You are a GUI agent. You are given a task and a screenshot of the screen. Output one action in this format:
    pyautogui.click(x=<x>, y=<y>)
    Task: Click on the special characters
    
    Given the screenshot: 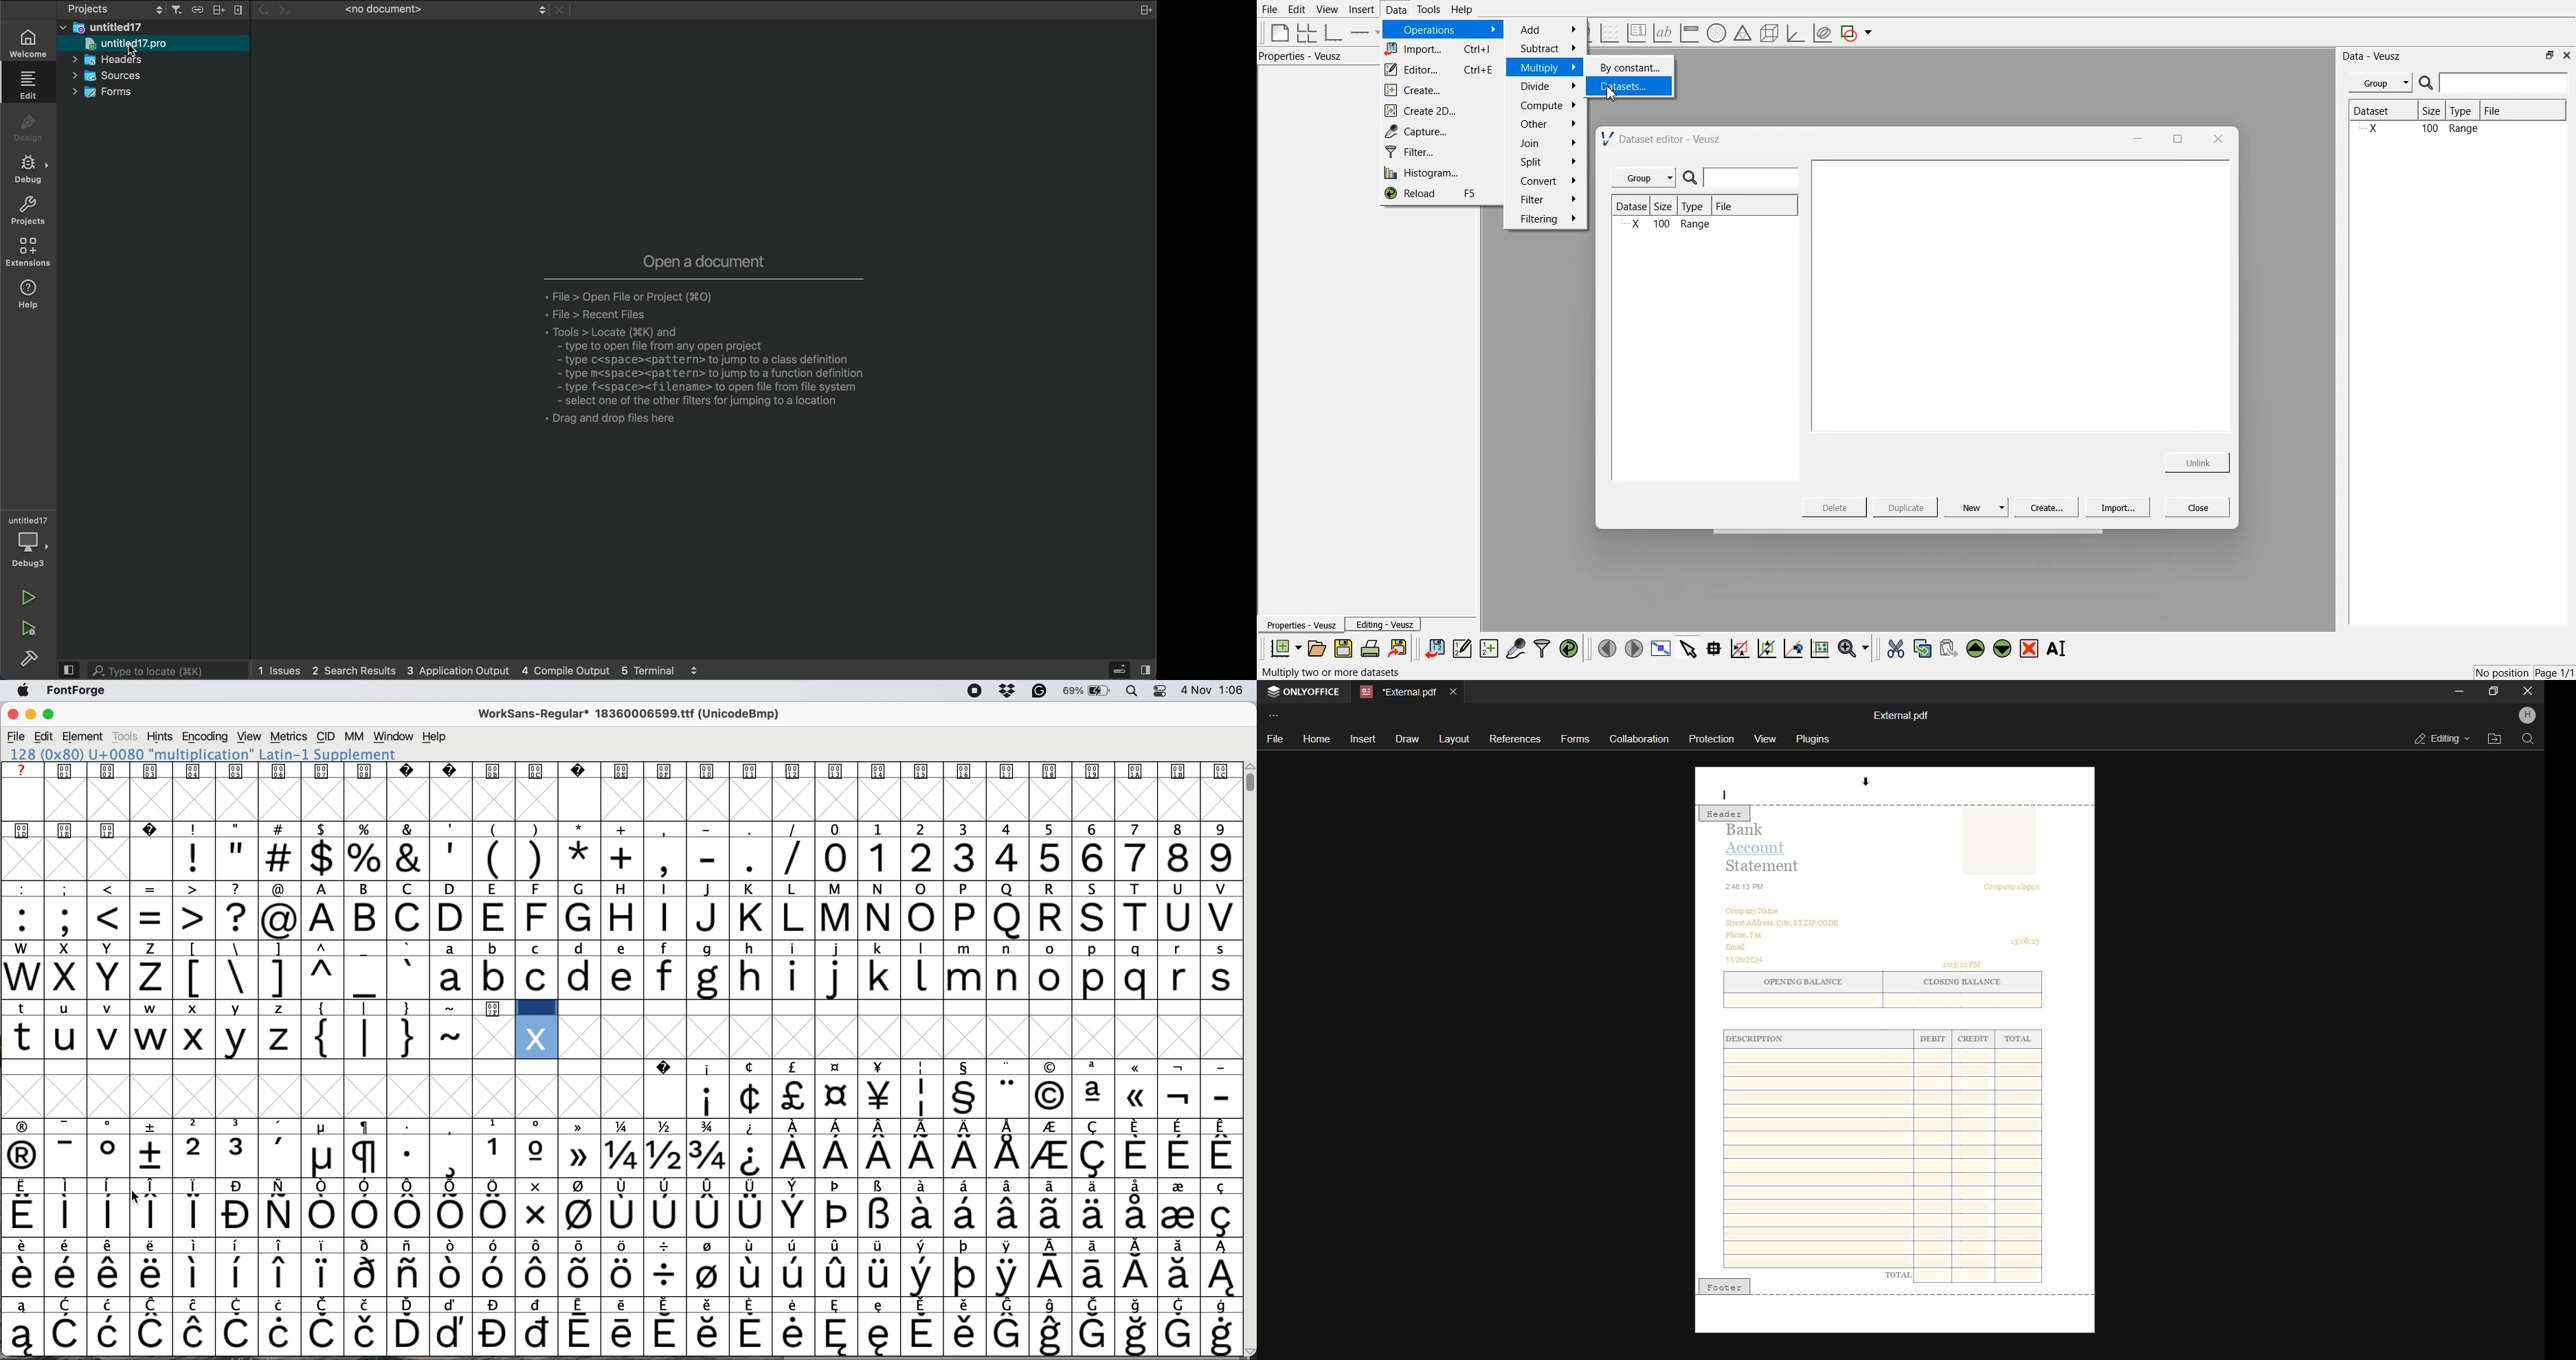 What is the action you would take?
    pyautogui.click(x=622, y=1246)
    